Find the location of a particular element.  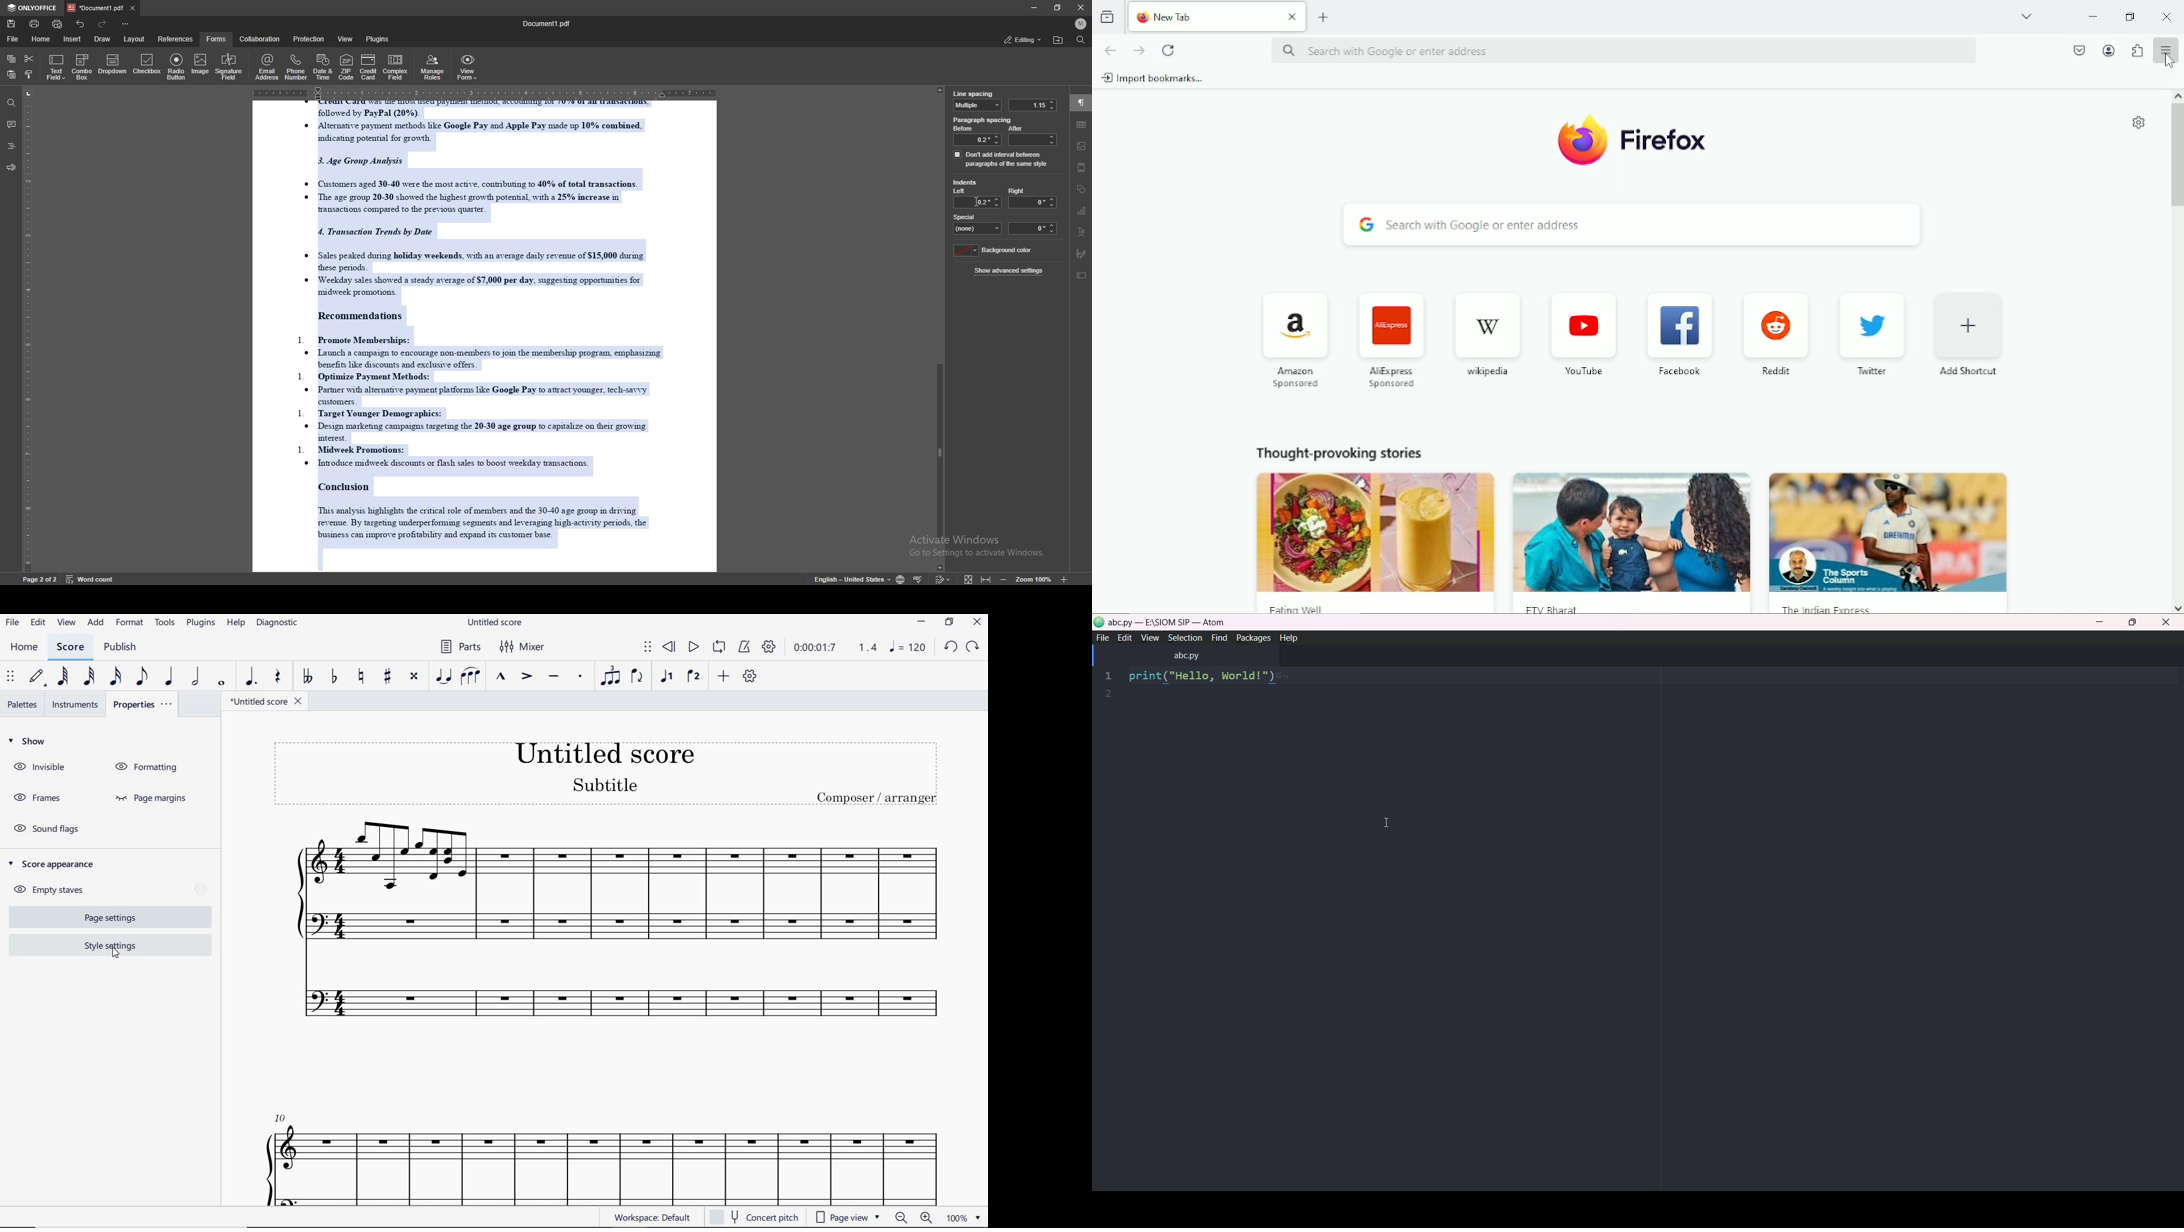

dropdown is located at coordinates (113, 65).